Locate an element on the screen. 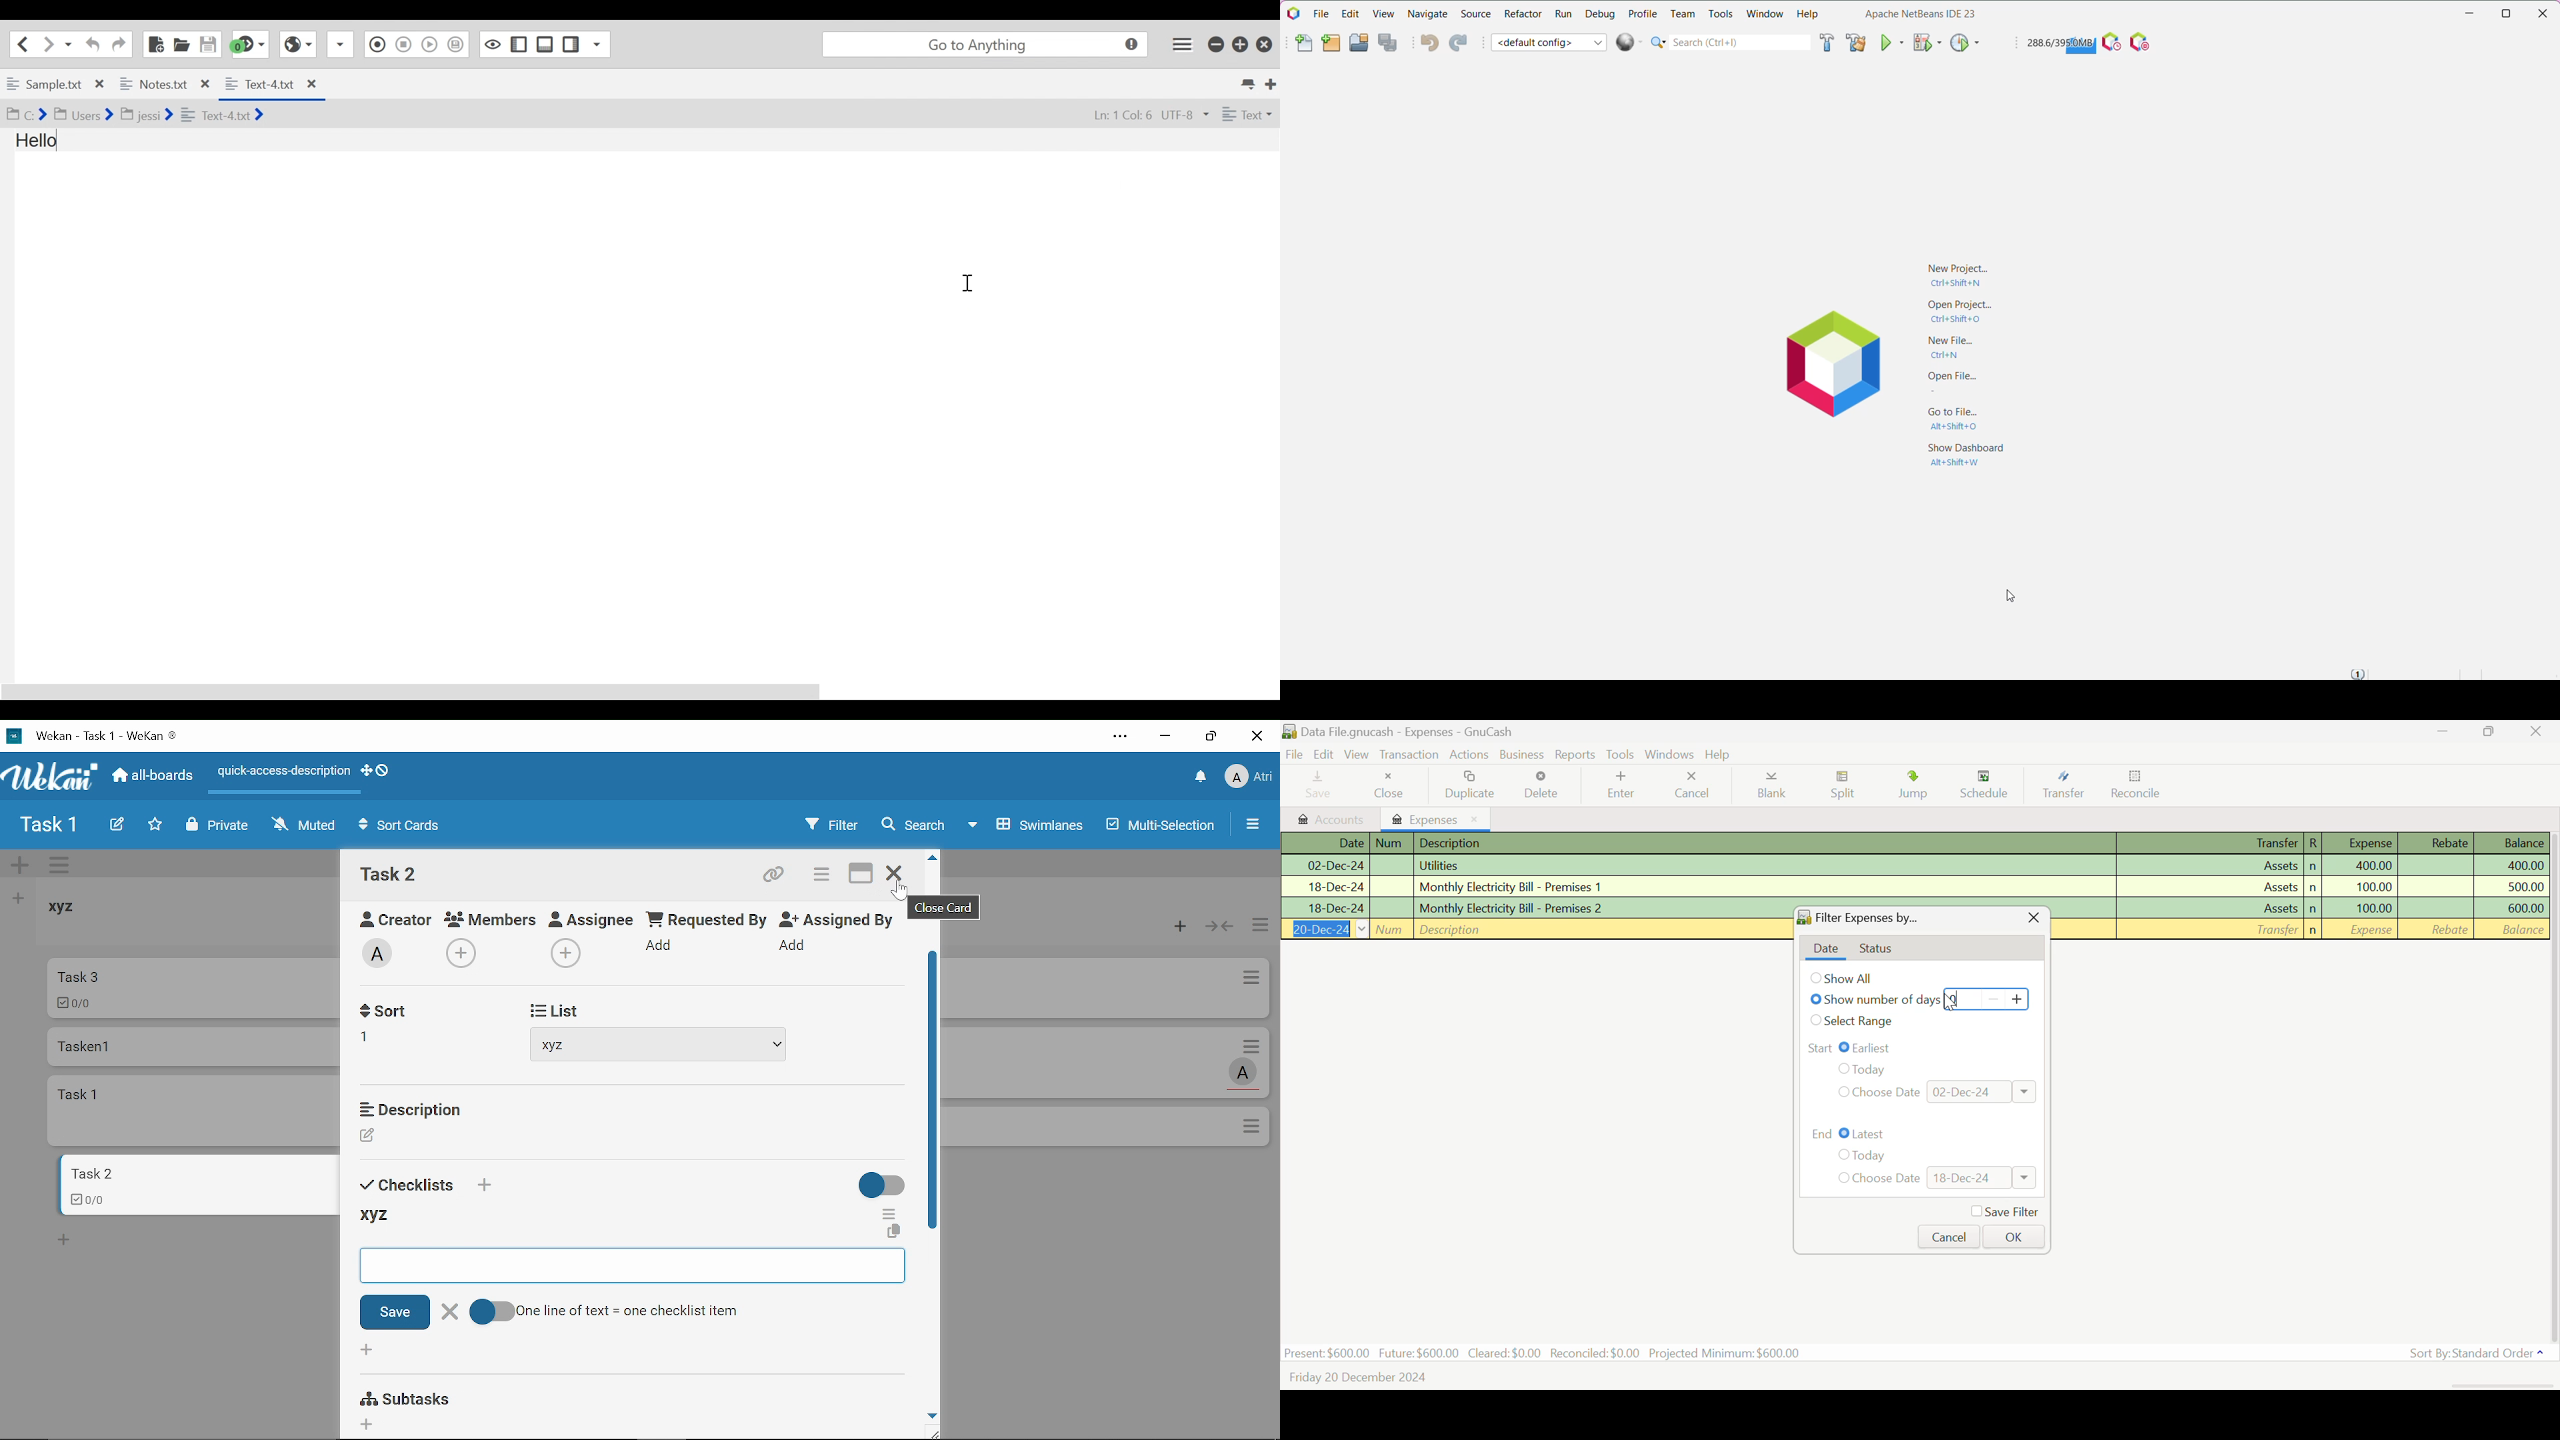 The height and width of the screenshot is (1456, 2576). Close is located at coordinates (1256, 736).